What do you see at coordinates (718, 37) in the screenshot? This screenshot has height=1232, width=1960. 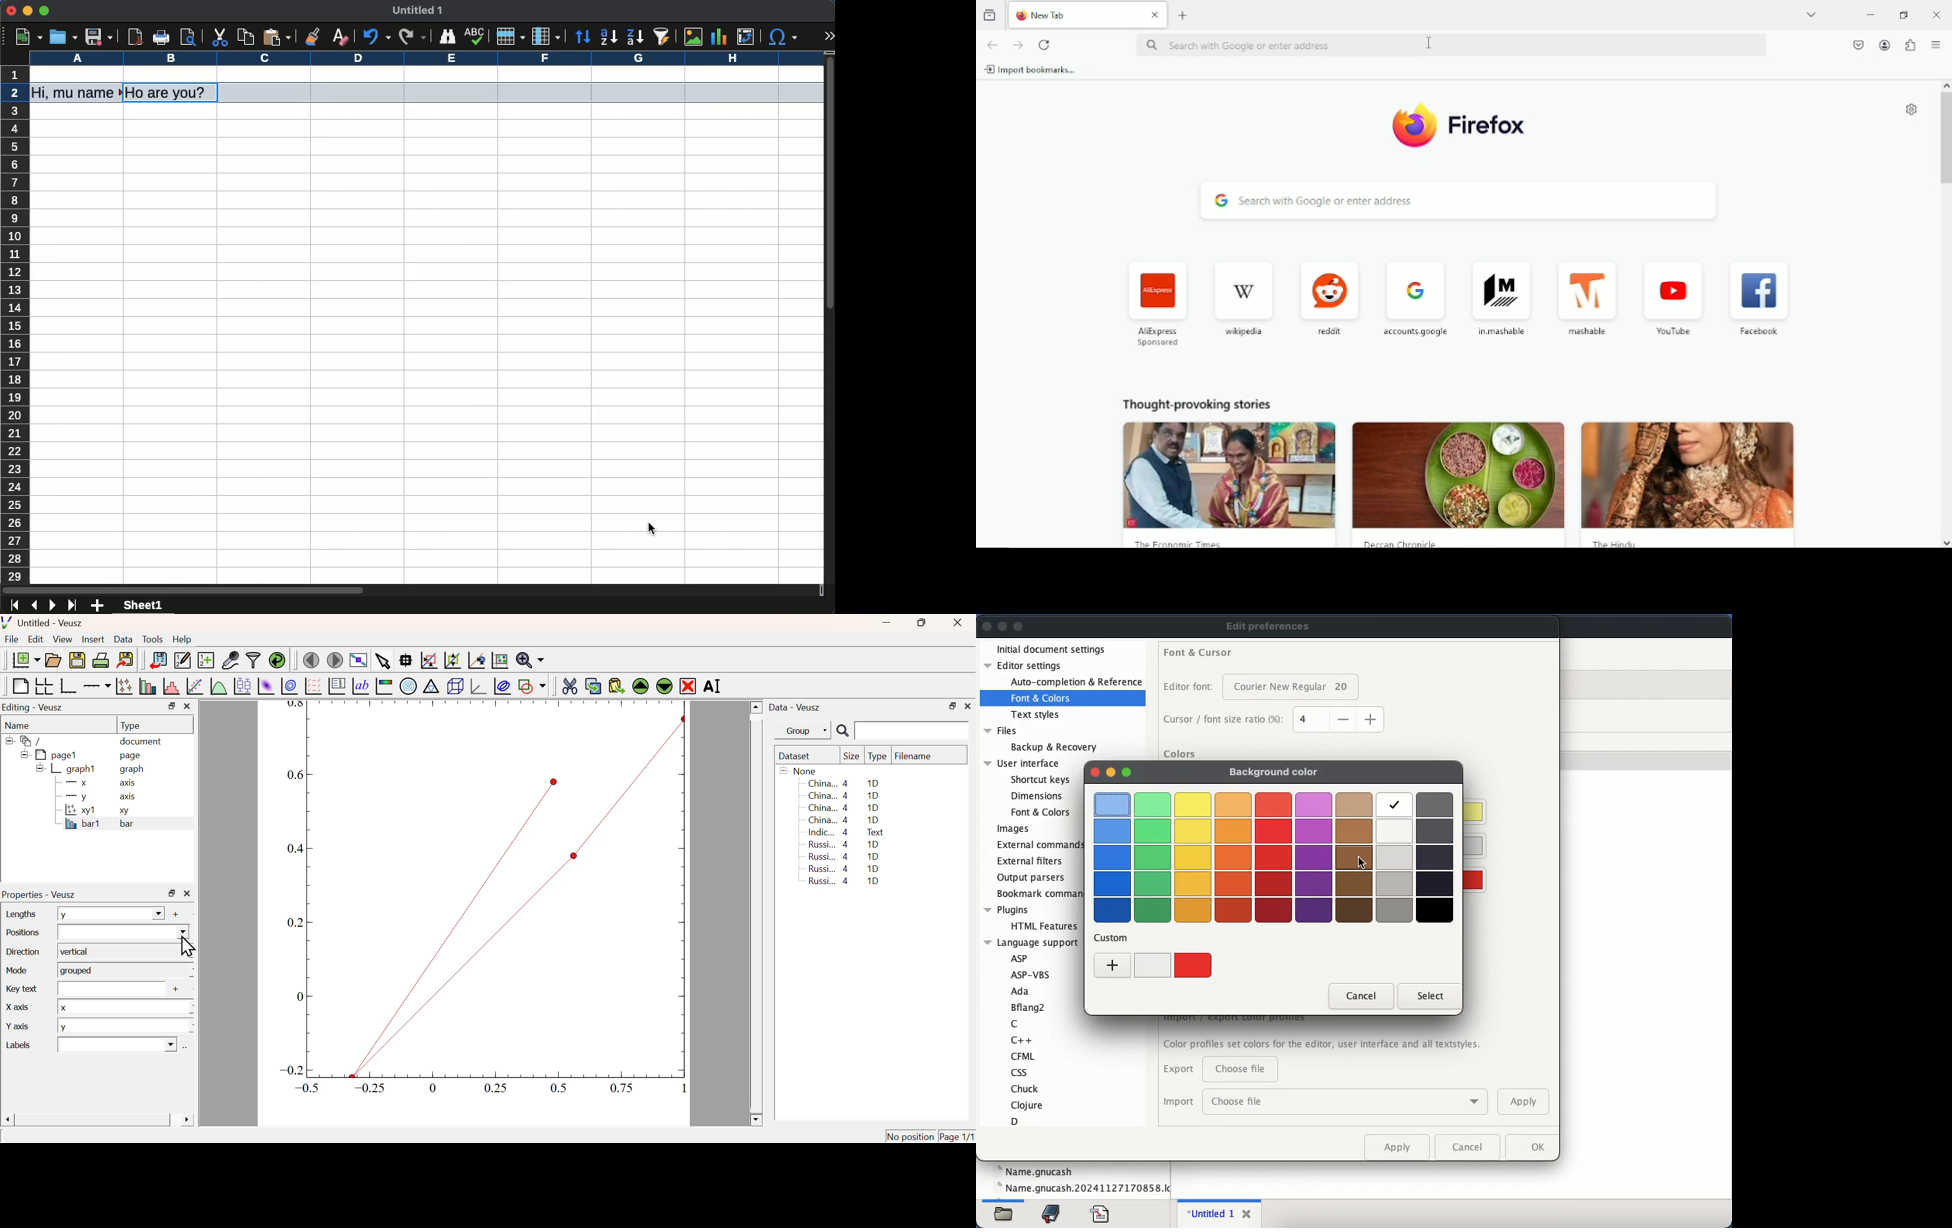 I see `chart` at bounding box center [718, 37].